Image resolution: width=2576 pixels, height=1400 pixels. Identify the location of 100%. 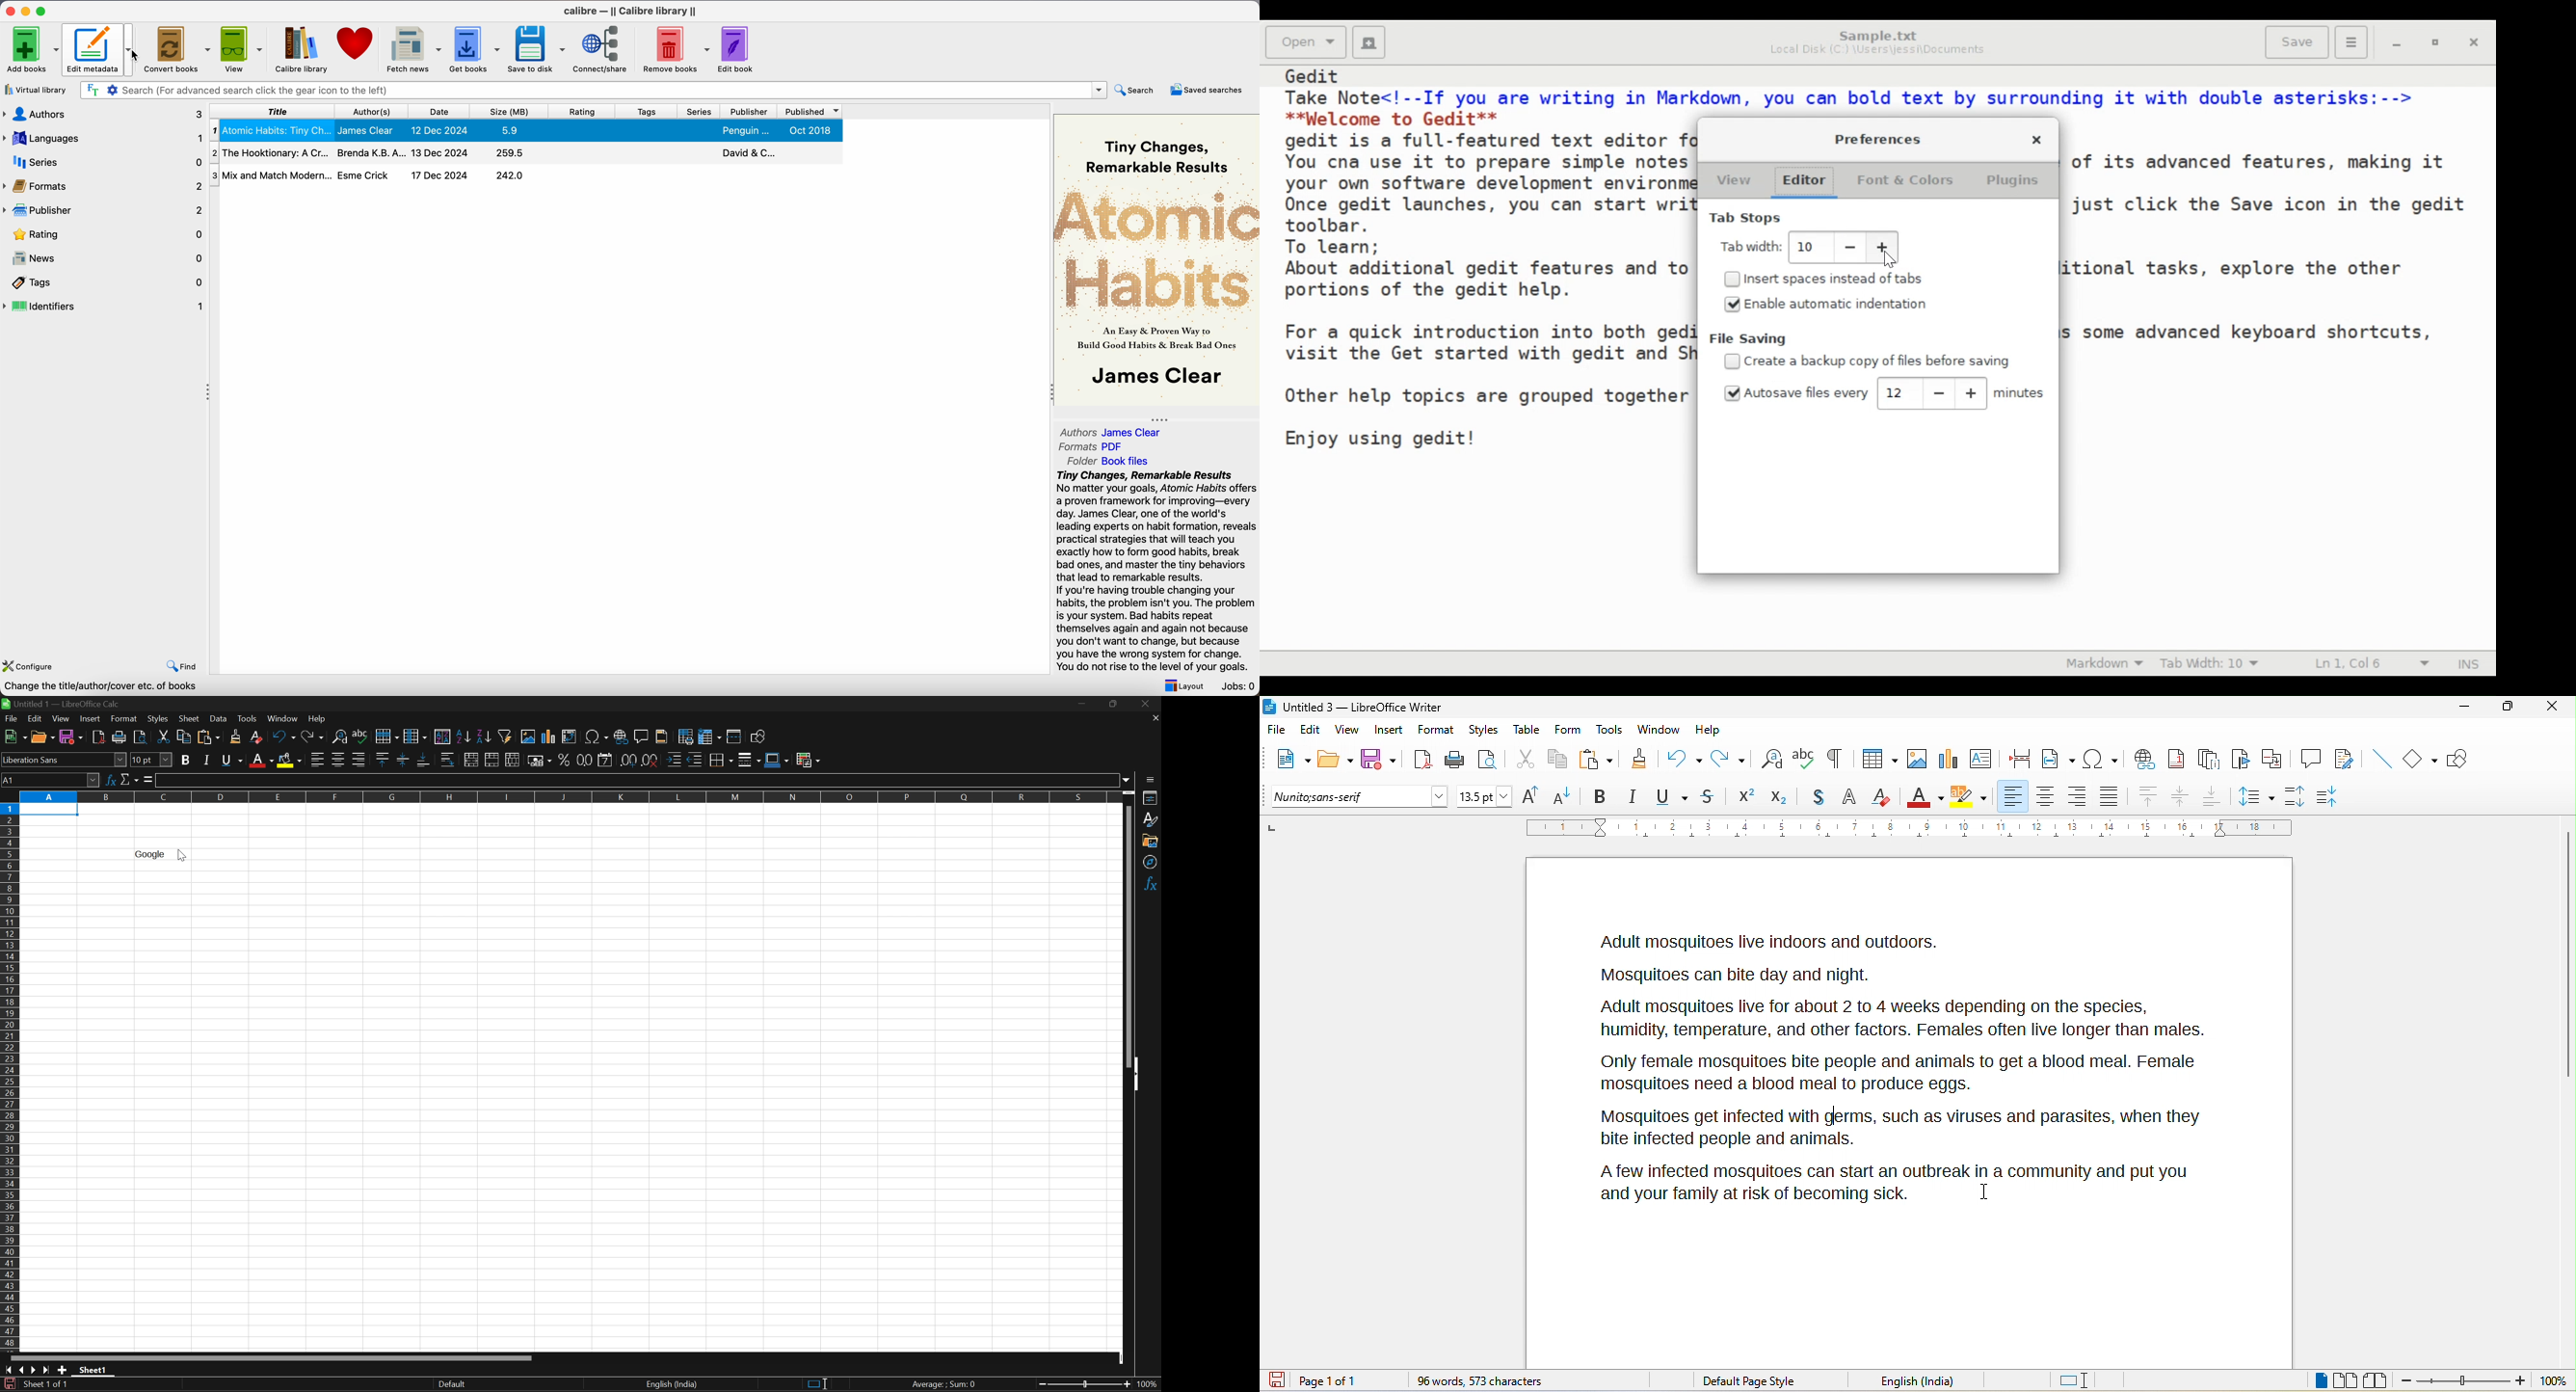
(1148, 1385).